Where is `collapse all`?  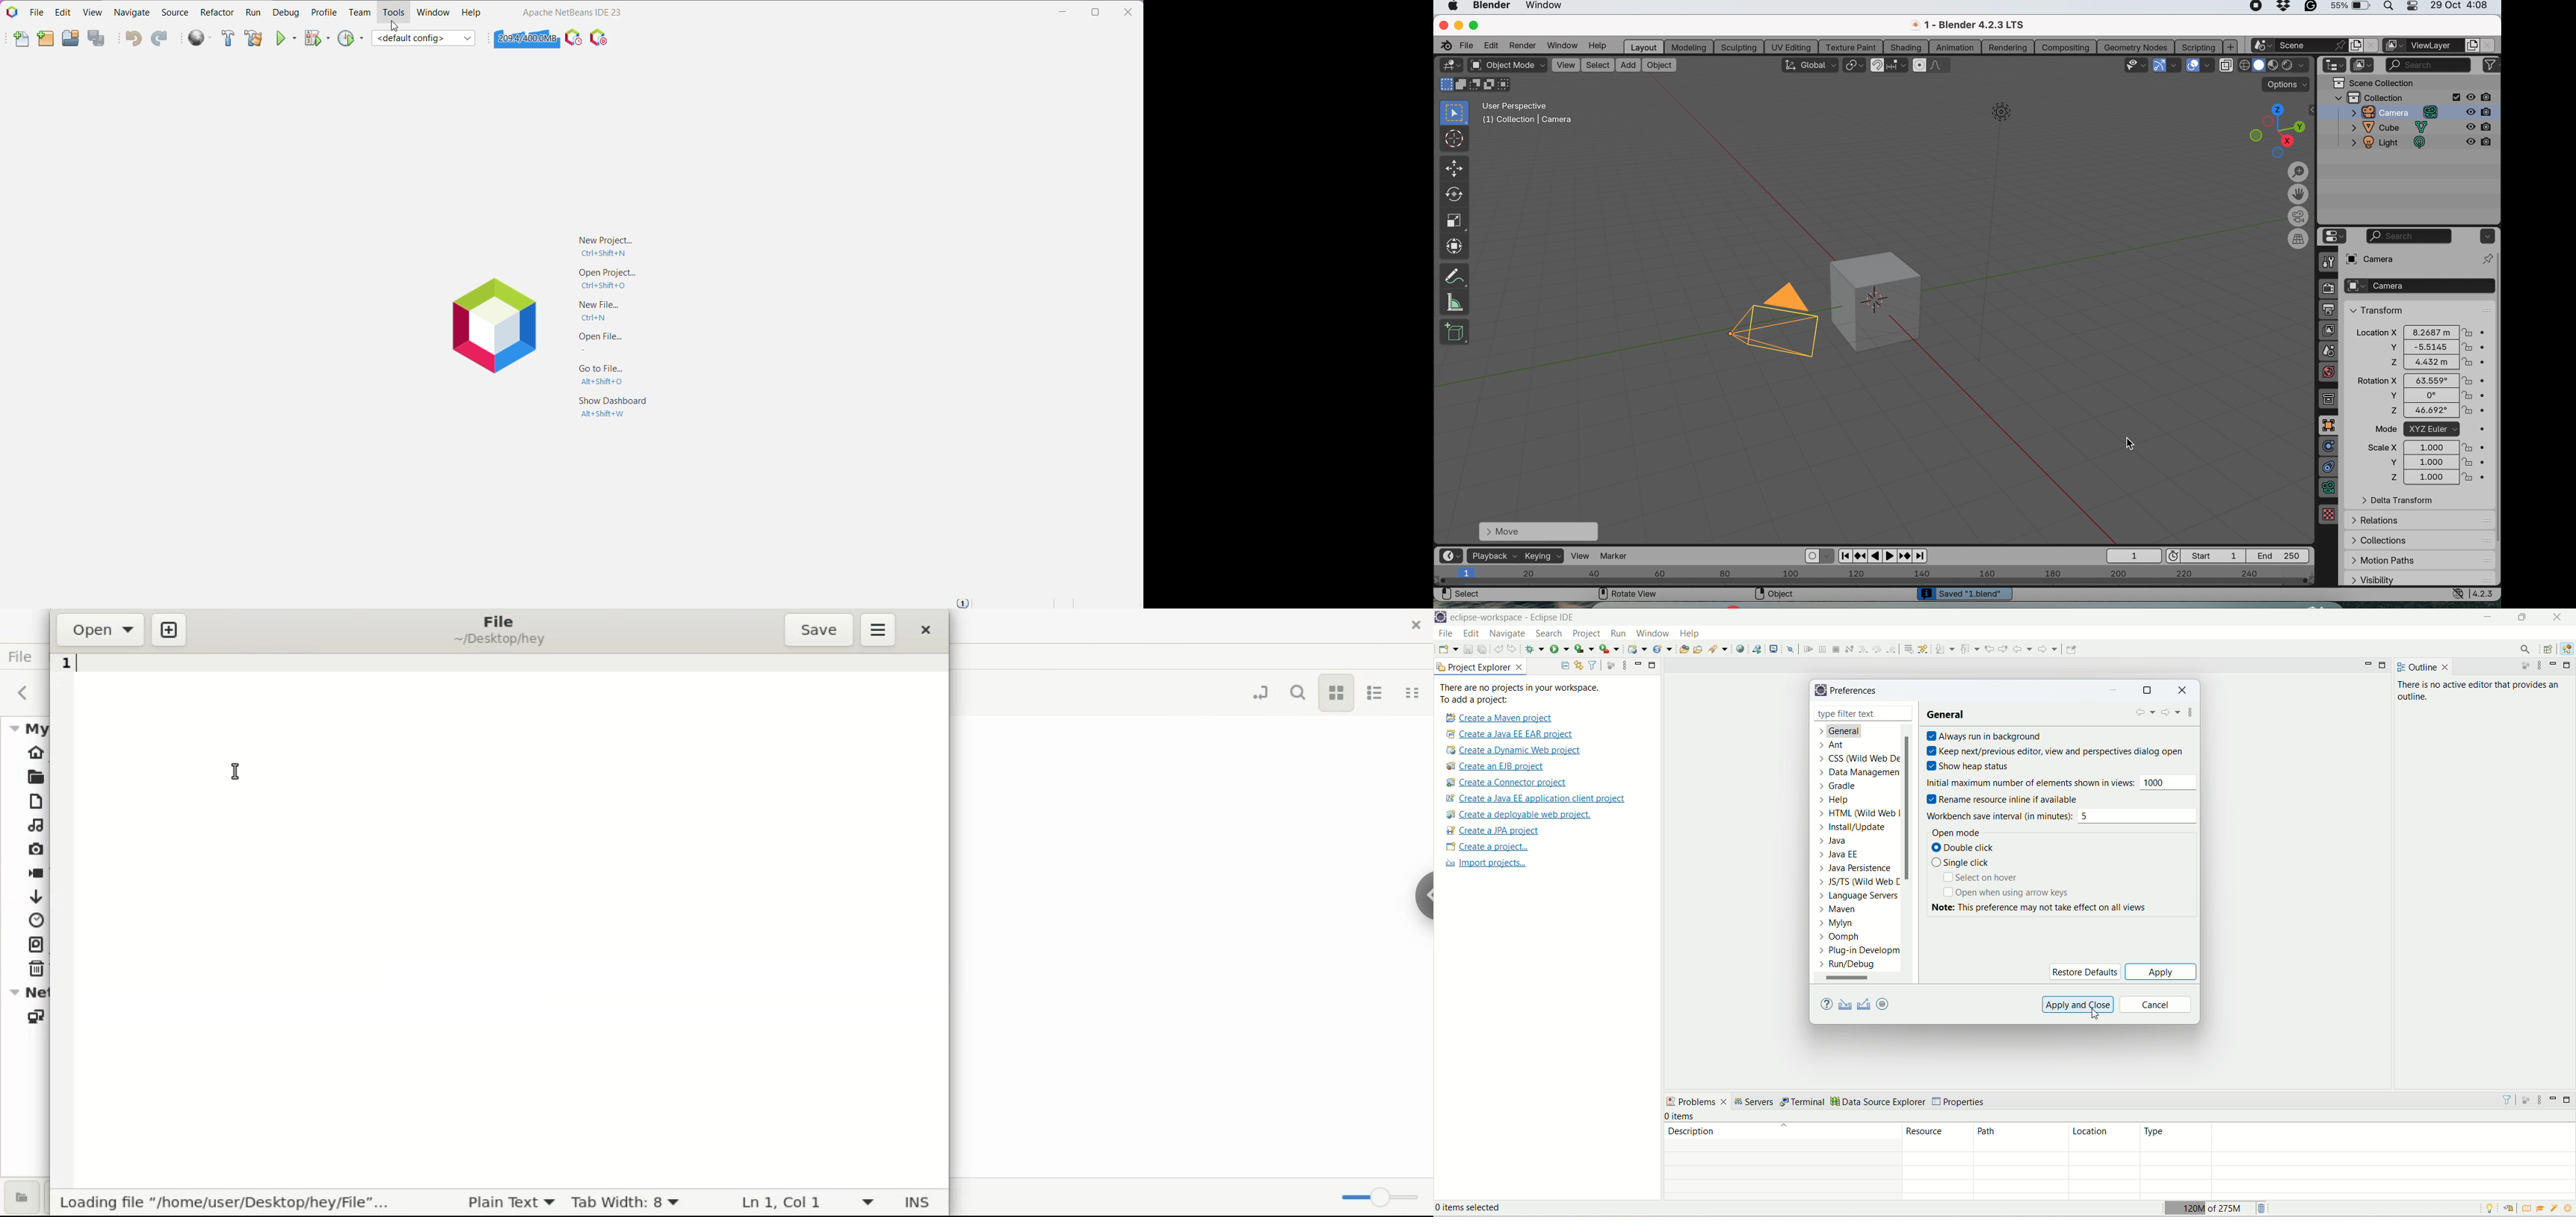
collapse all is located at coordinates (1565, 666).